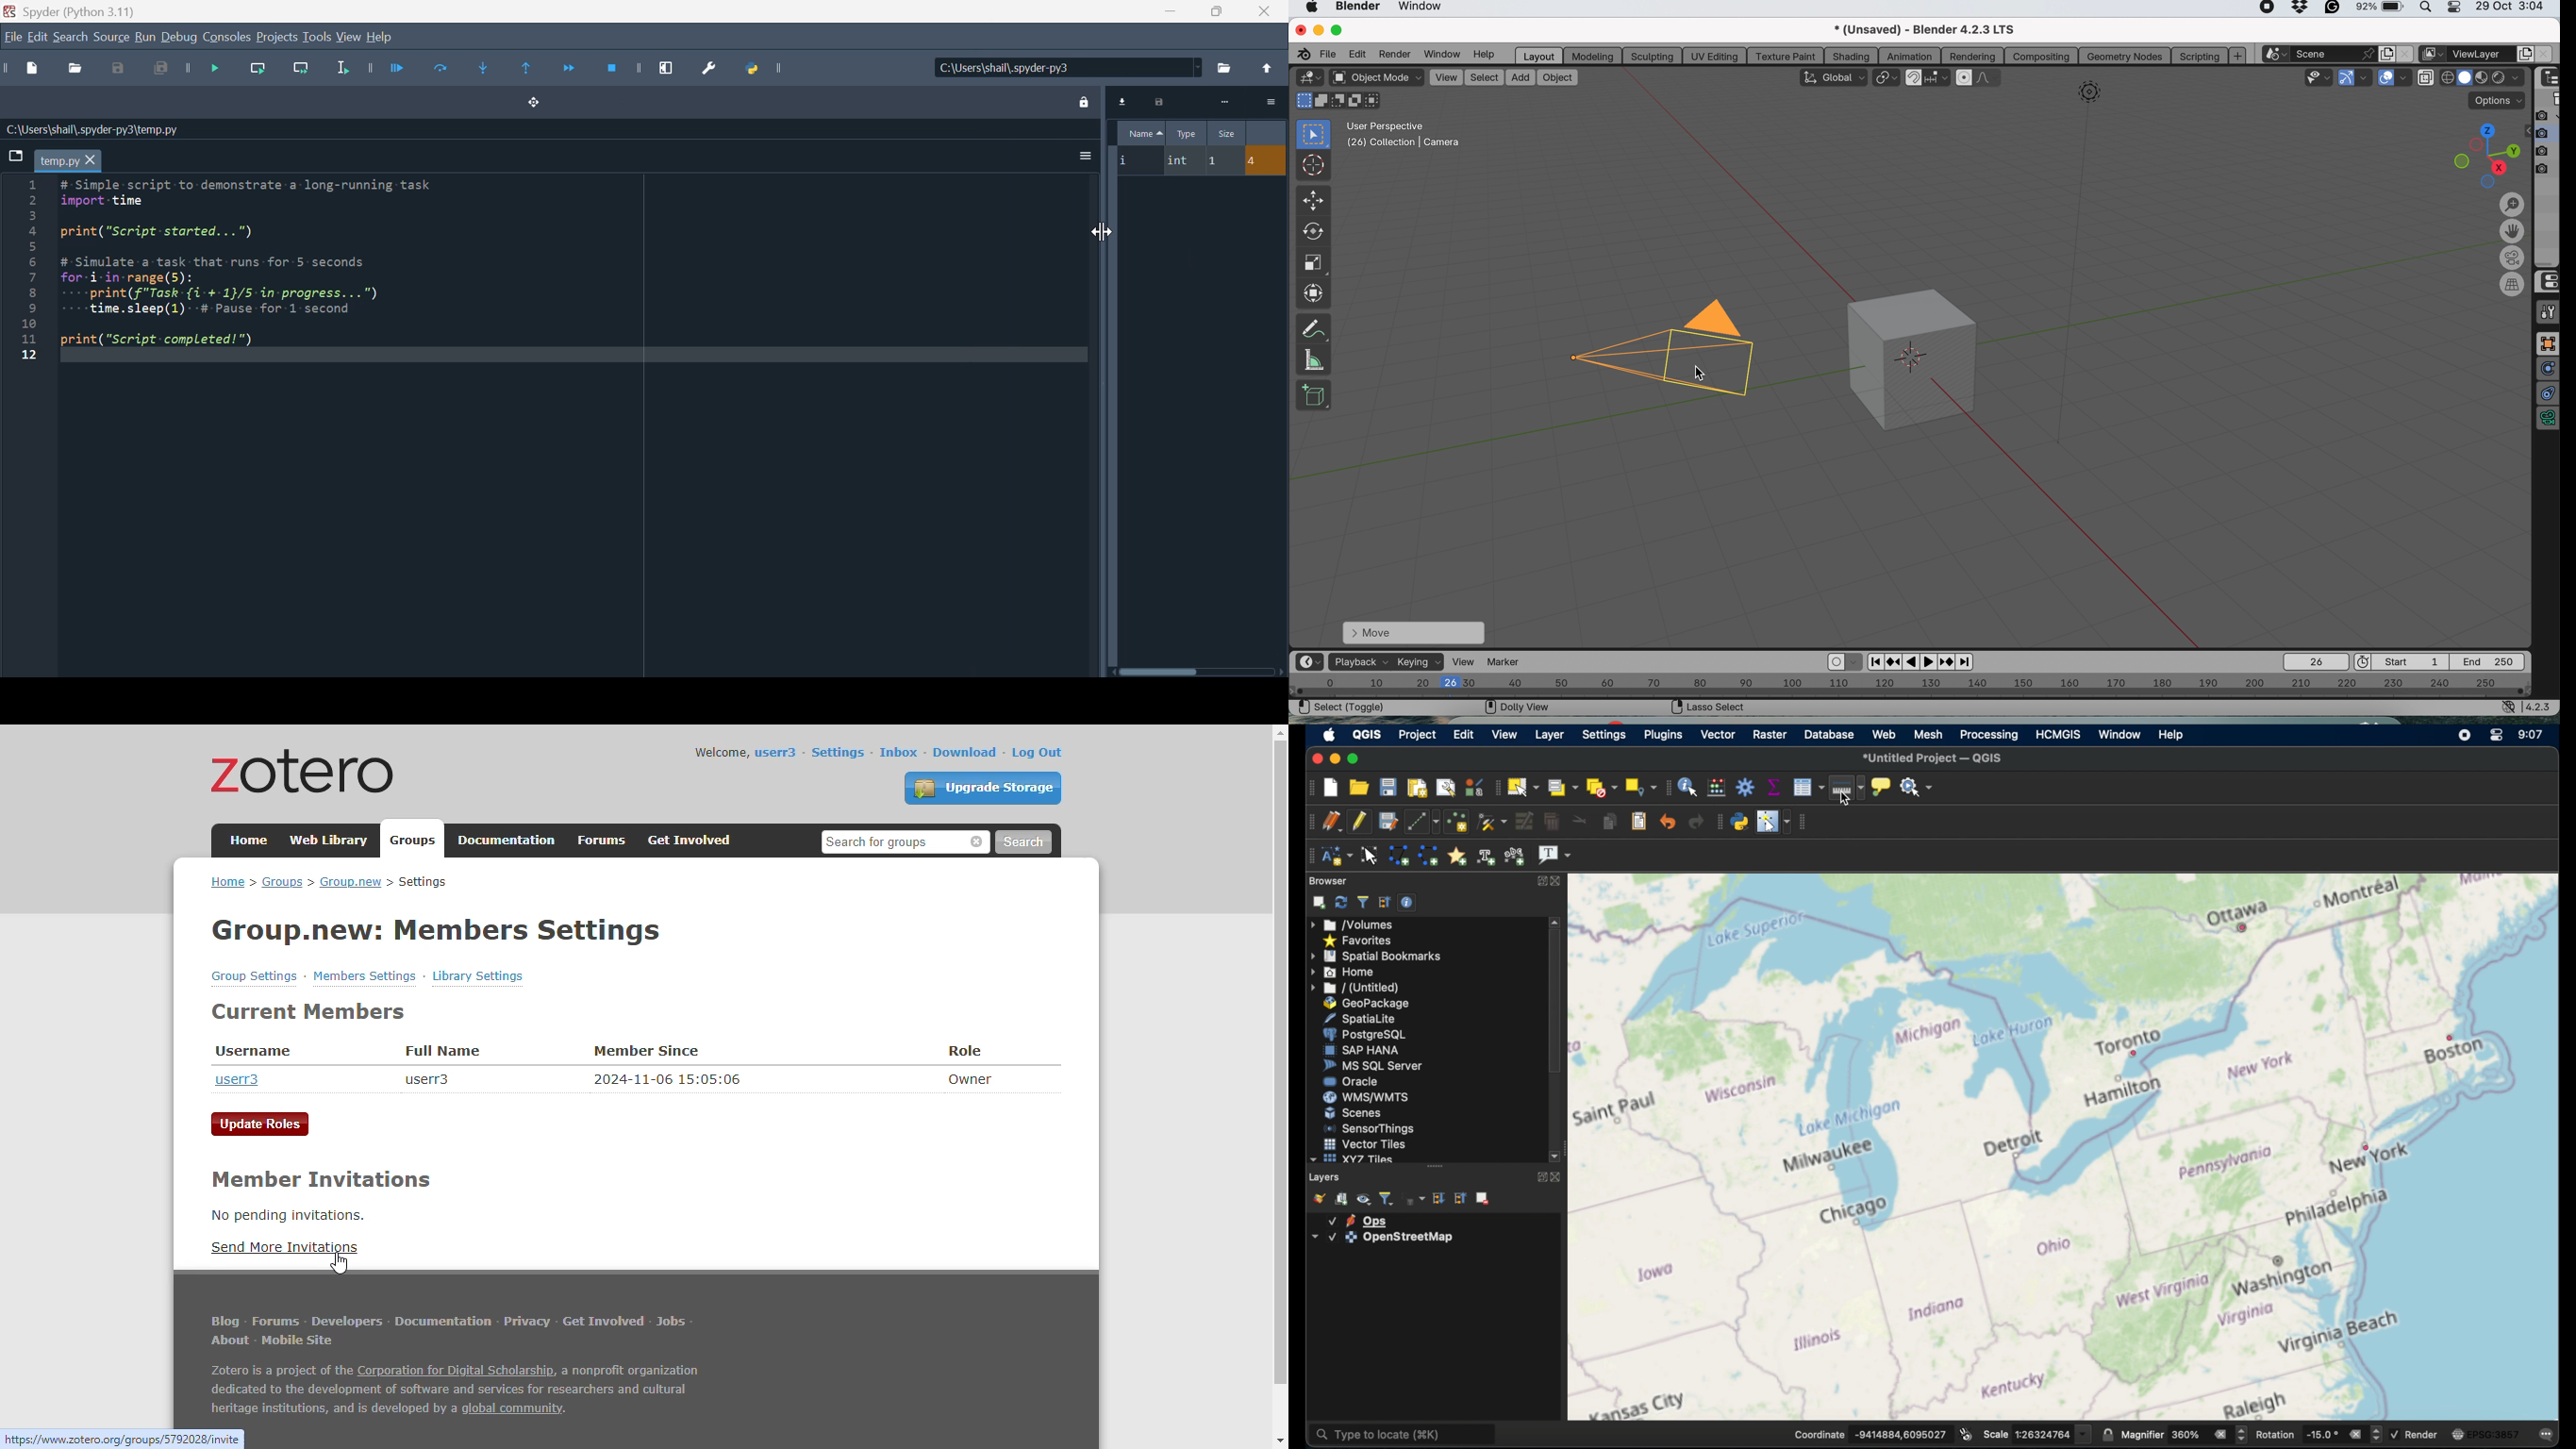 This screenshot has height=1456, width=2576. I want to click on vertical scroll bar, so click(1278, 1063).